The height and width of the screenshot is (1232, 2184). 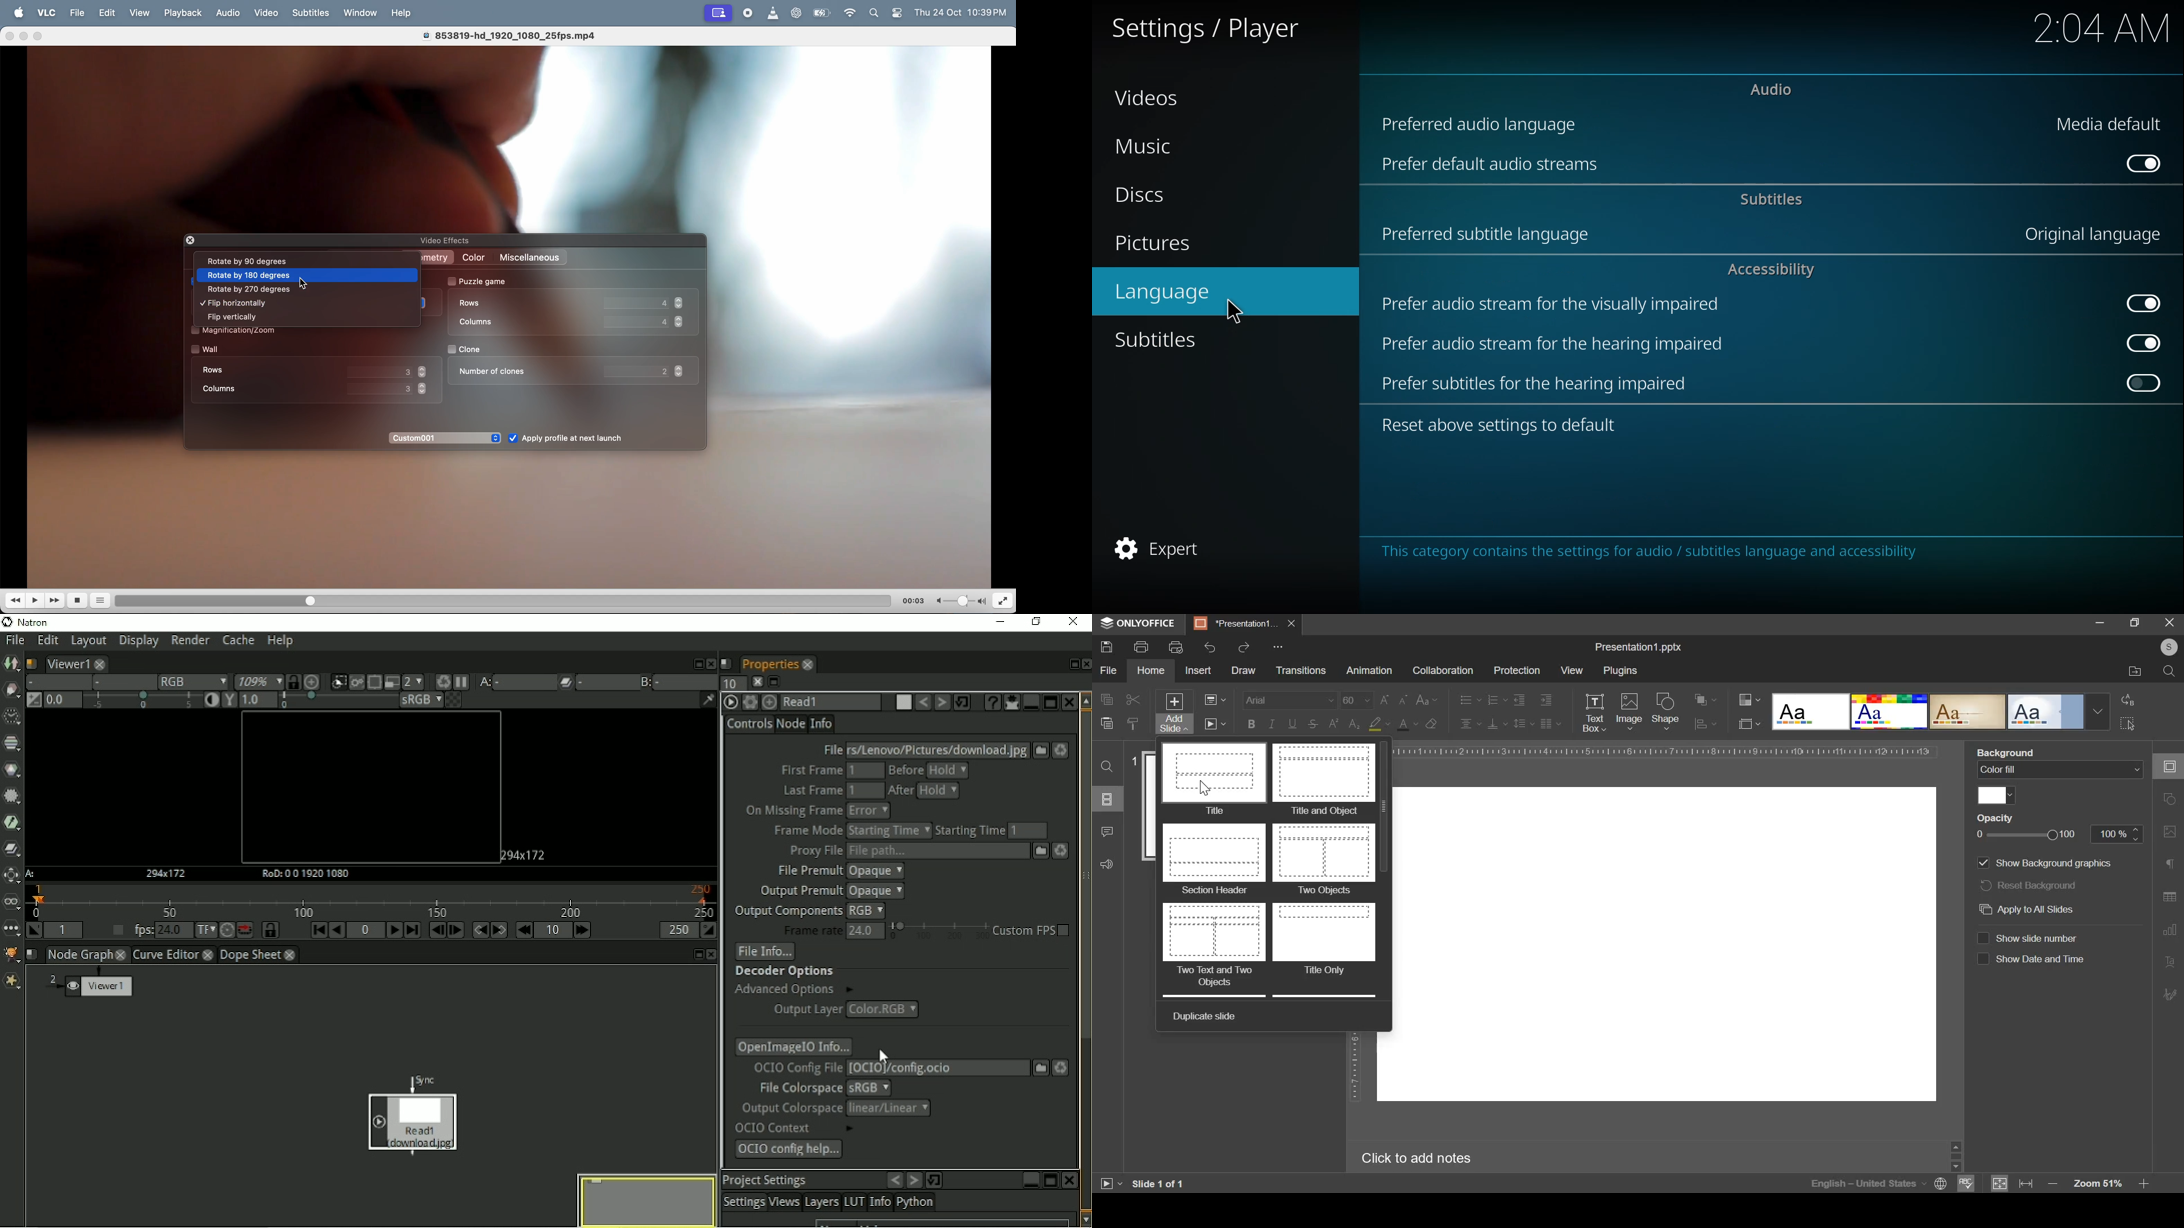 What do you see at coordinates (1243, 647) in the screenshot?
I see `redo` at bounding box center [1243, 647].